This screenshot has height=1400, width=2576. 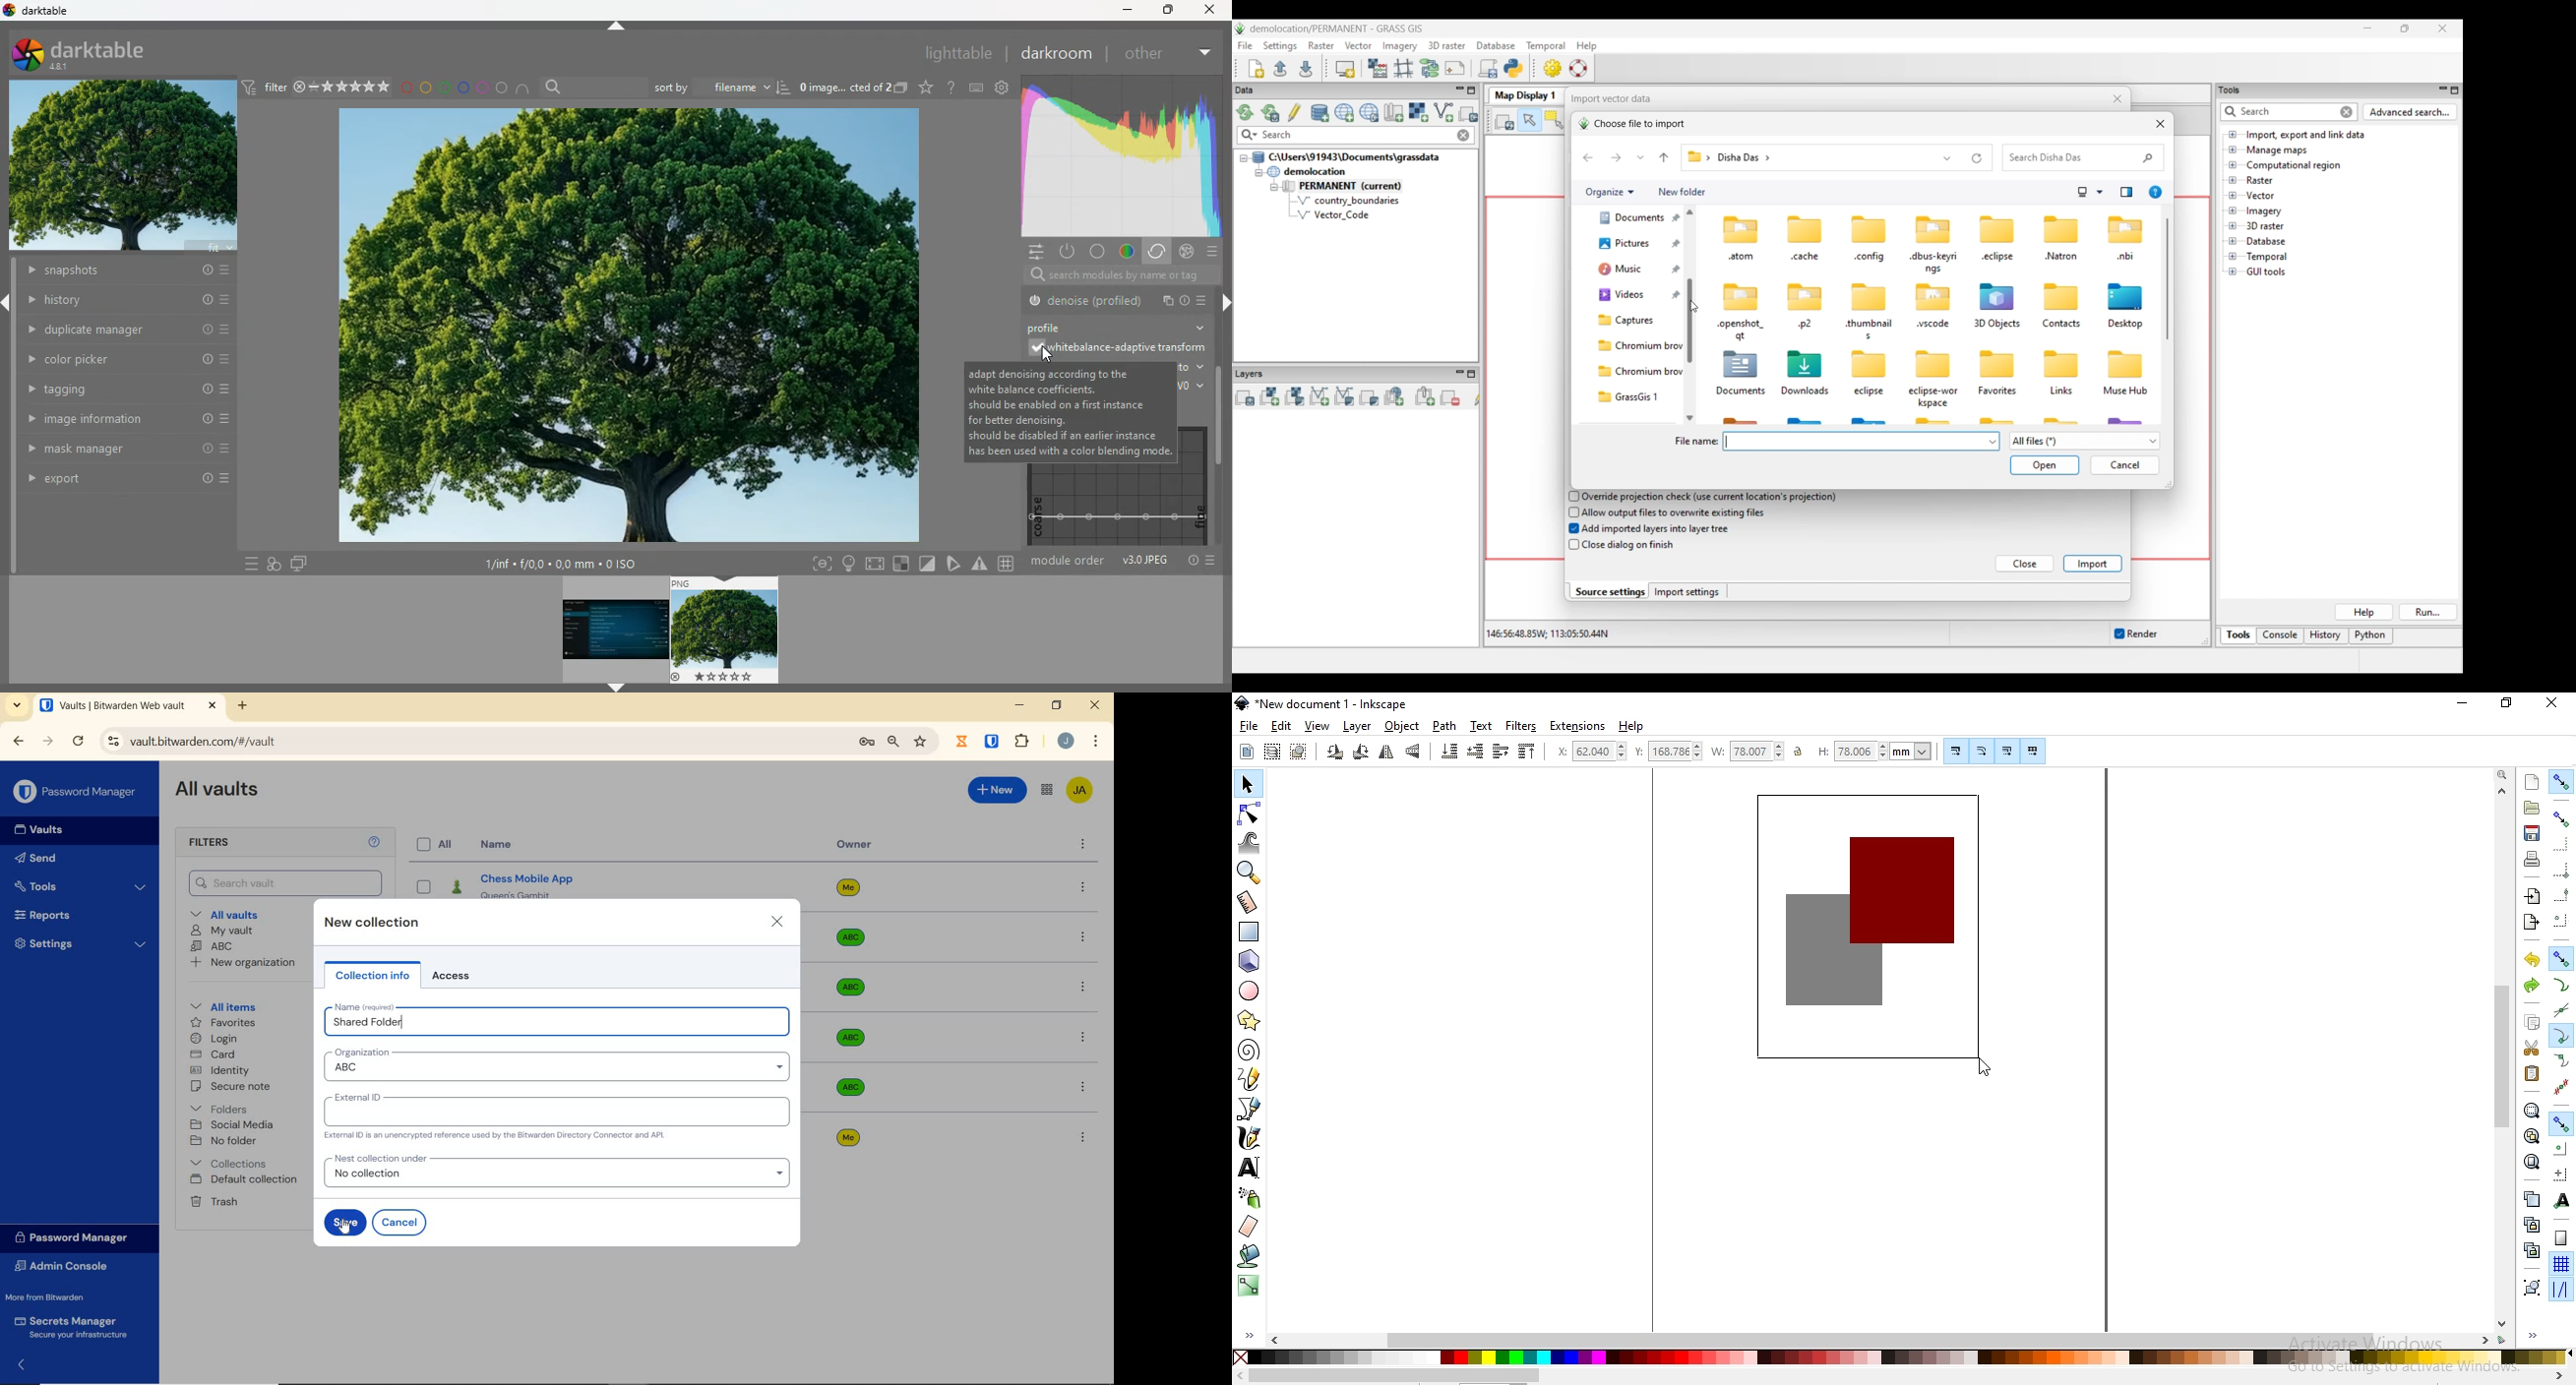 I want to click on sort by filename, so click(x=711, y=87).